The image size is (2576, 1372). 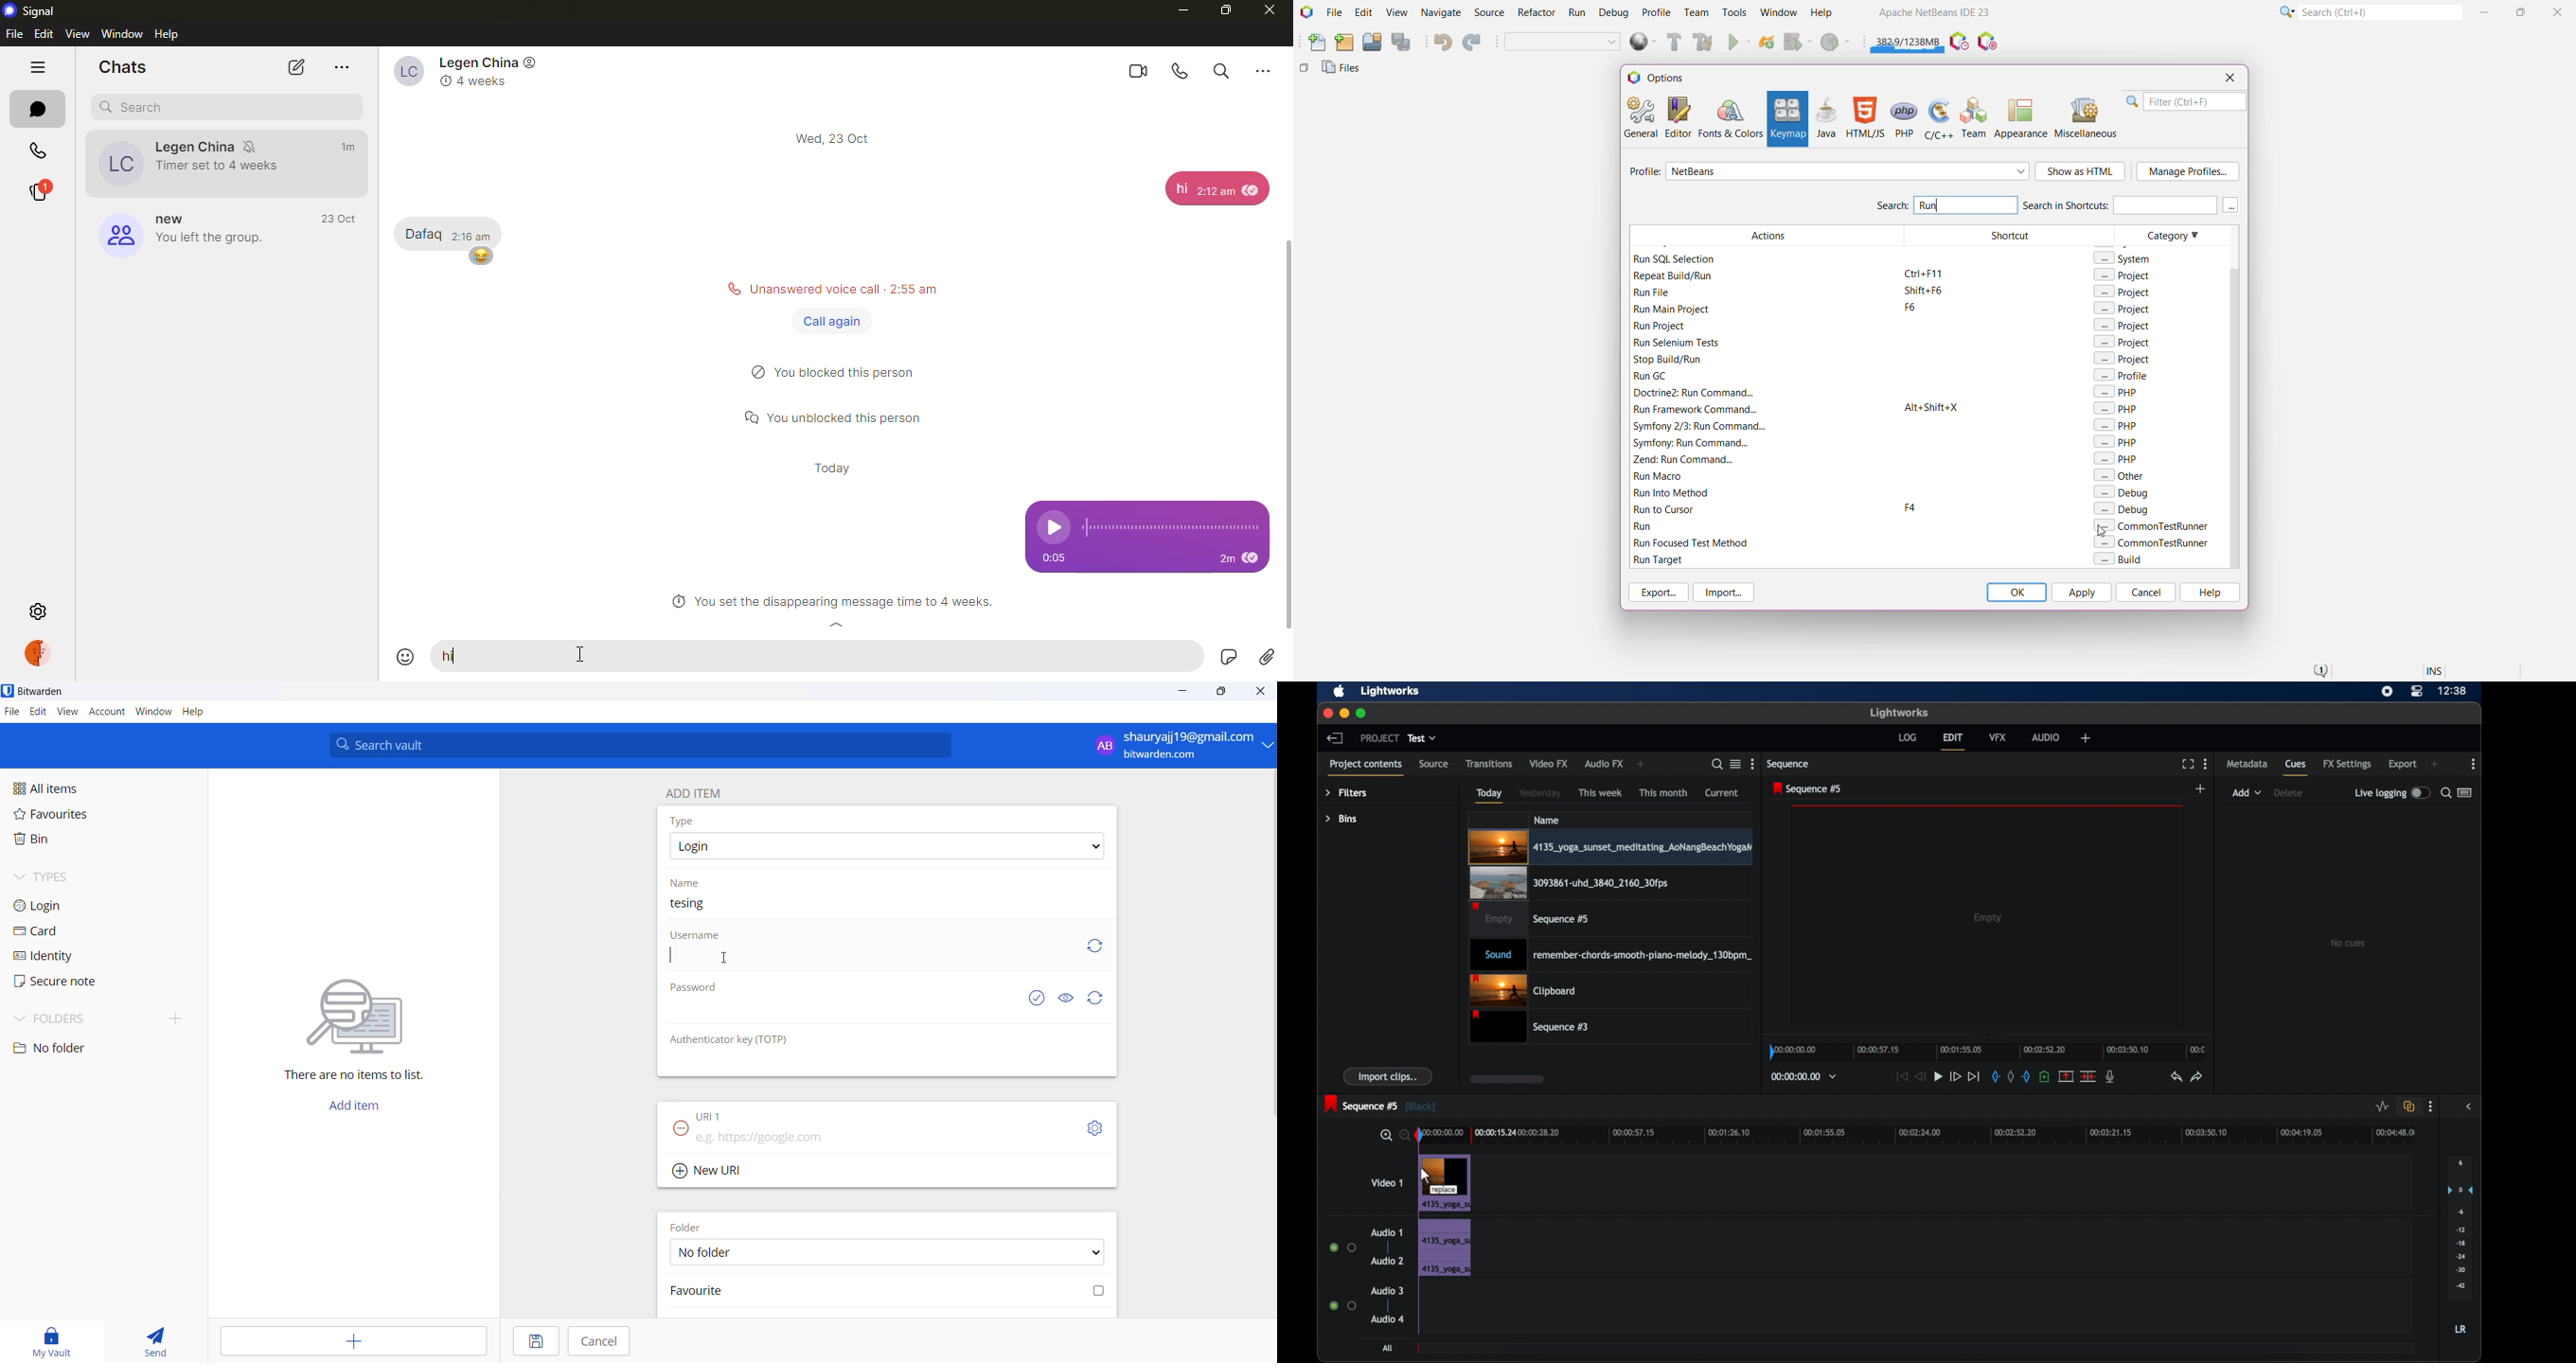 I want to click on sequence, so click(x=1380, y=1104).